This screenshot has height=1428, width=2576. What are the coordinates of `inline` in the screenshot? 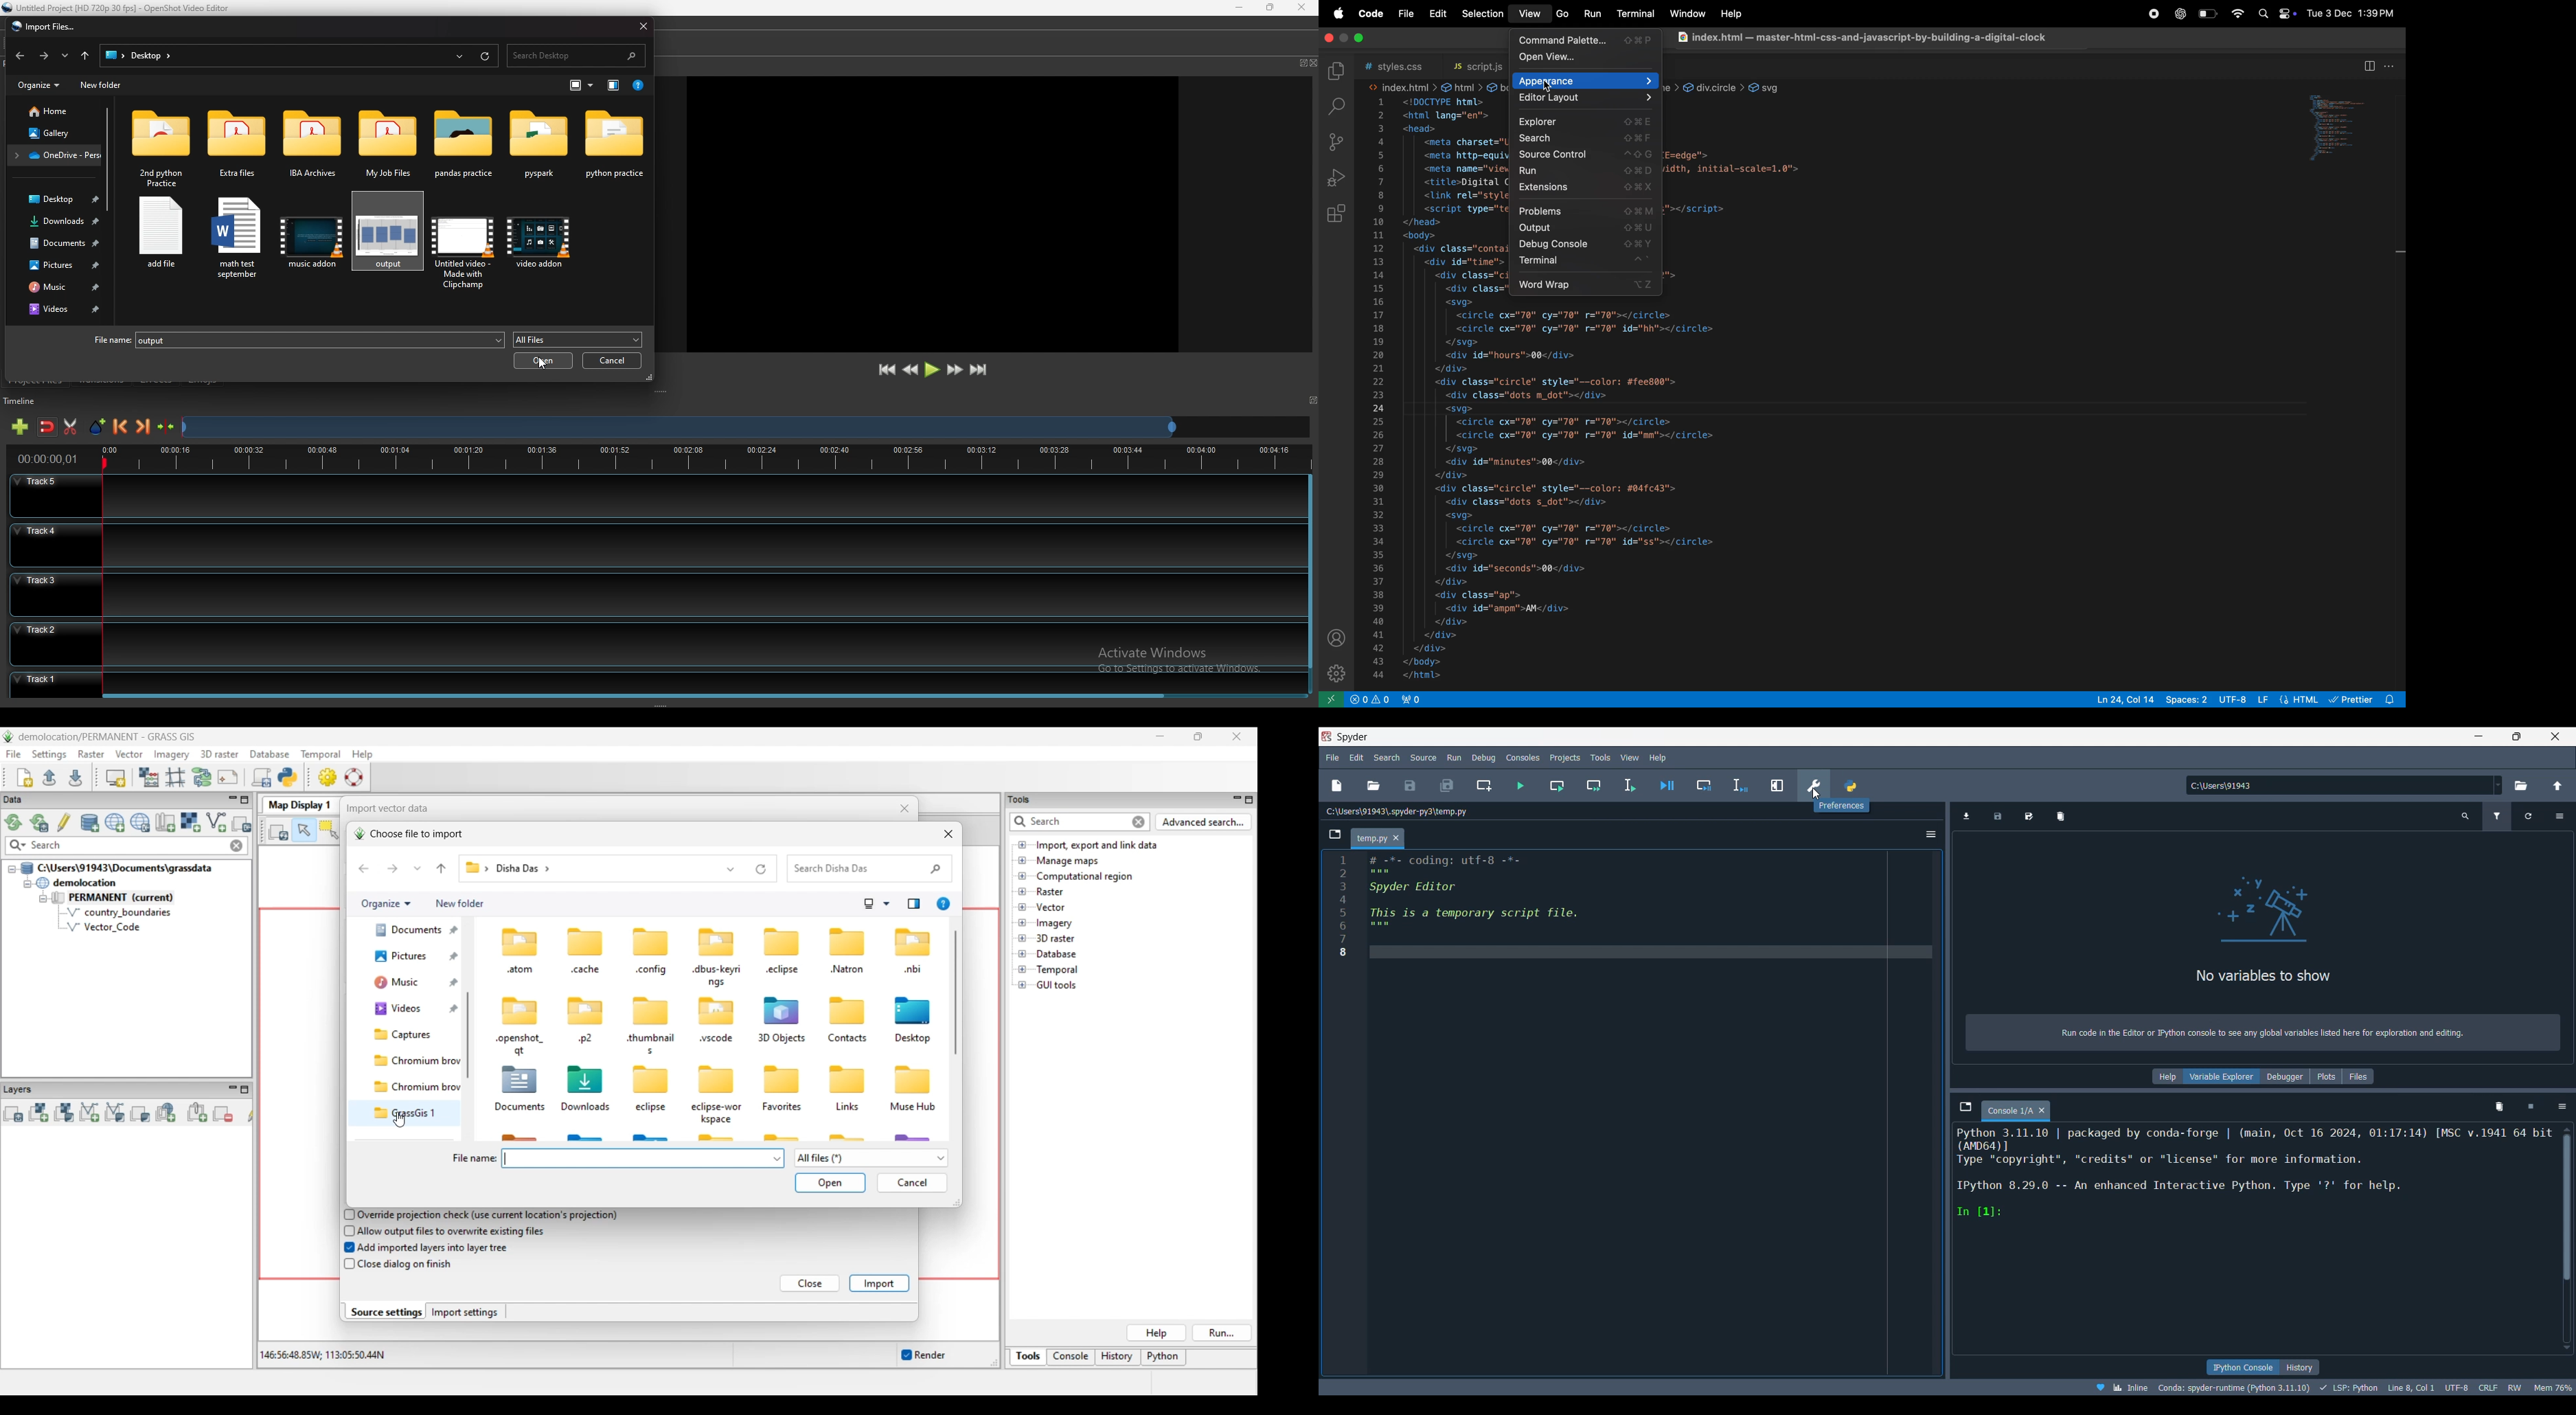 It's located at (2119, 1386).